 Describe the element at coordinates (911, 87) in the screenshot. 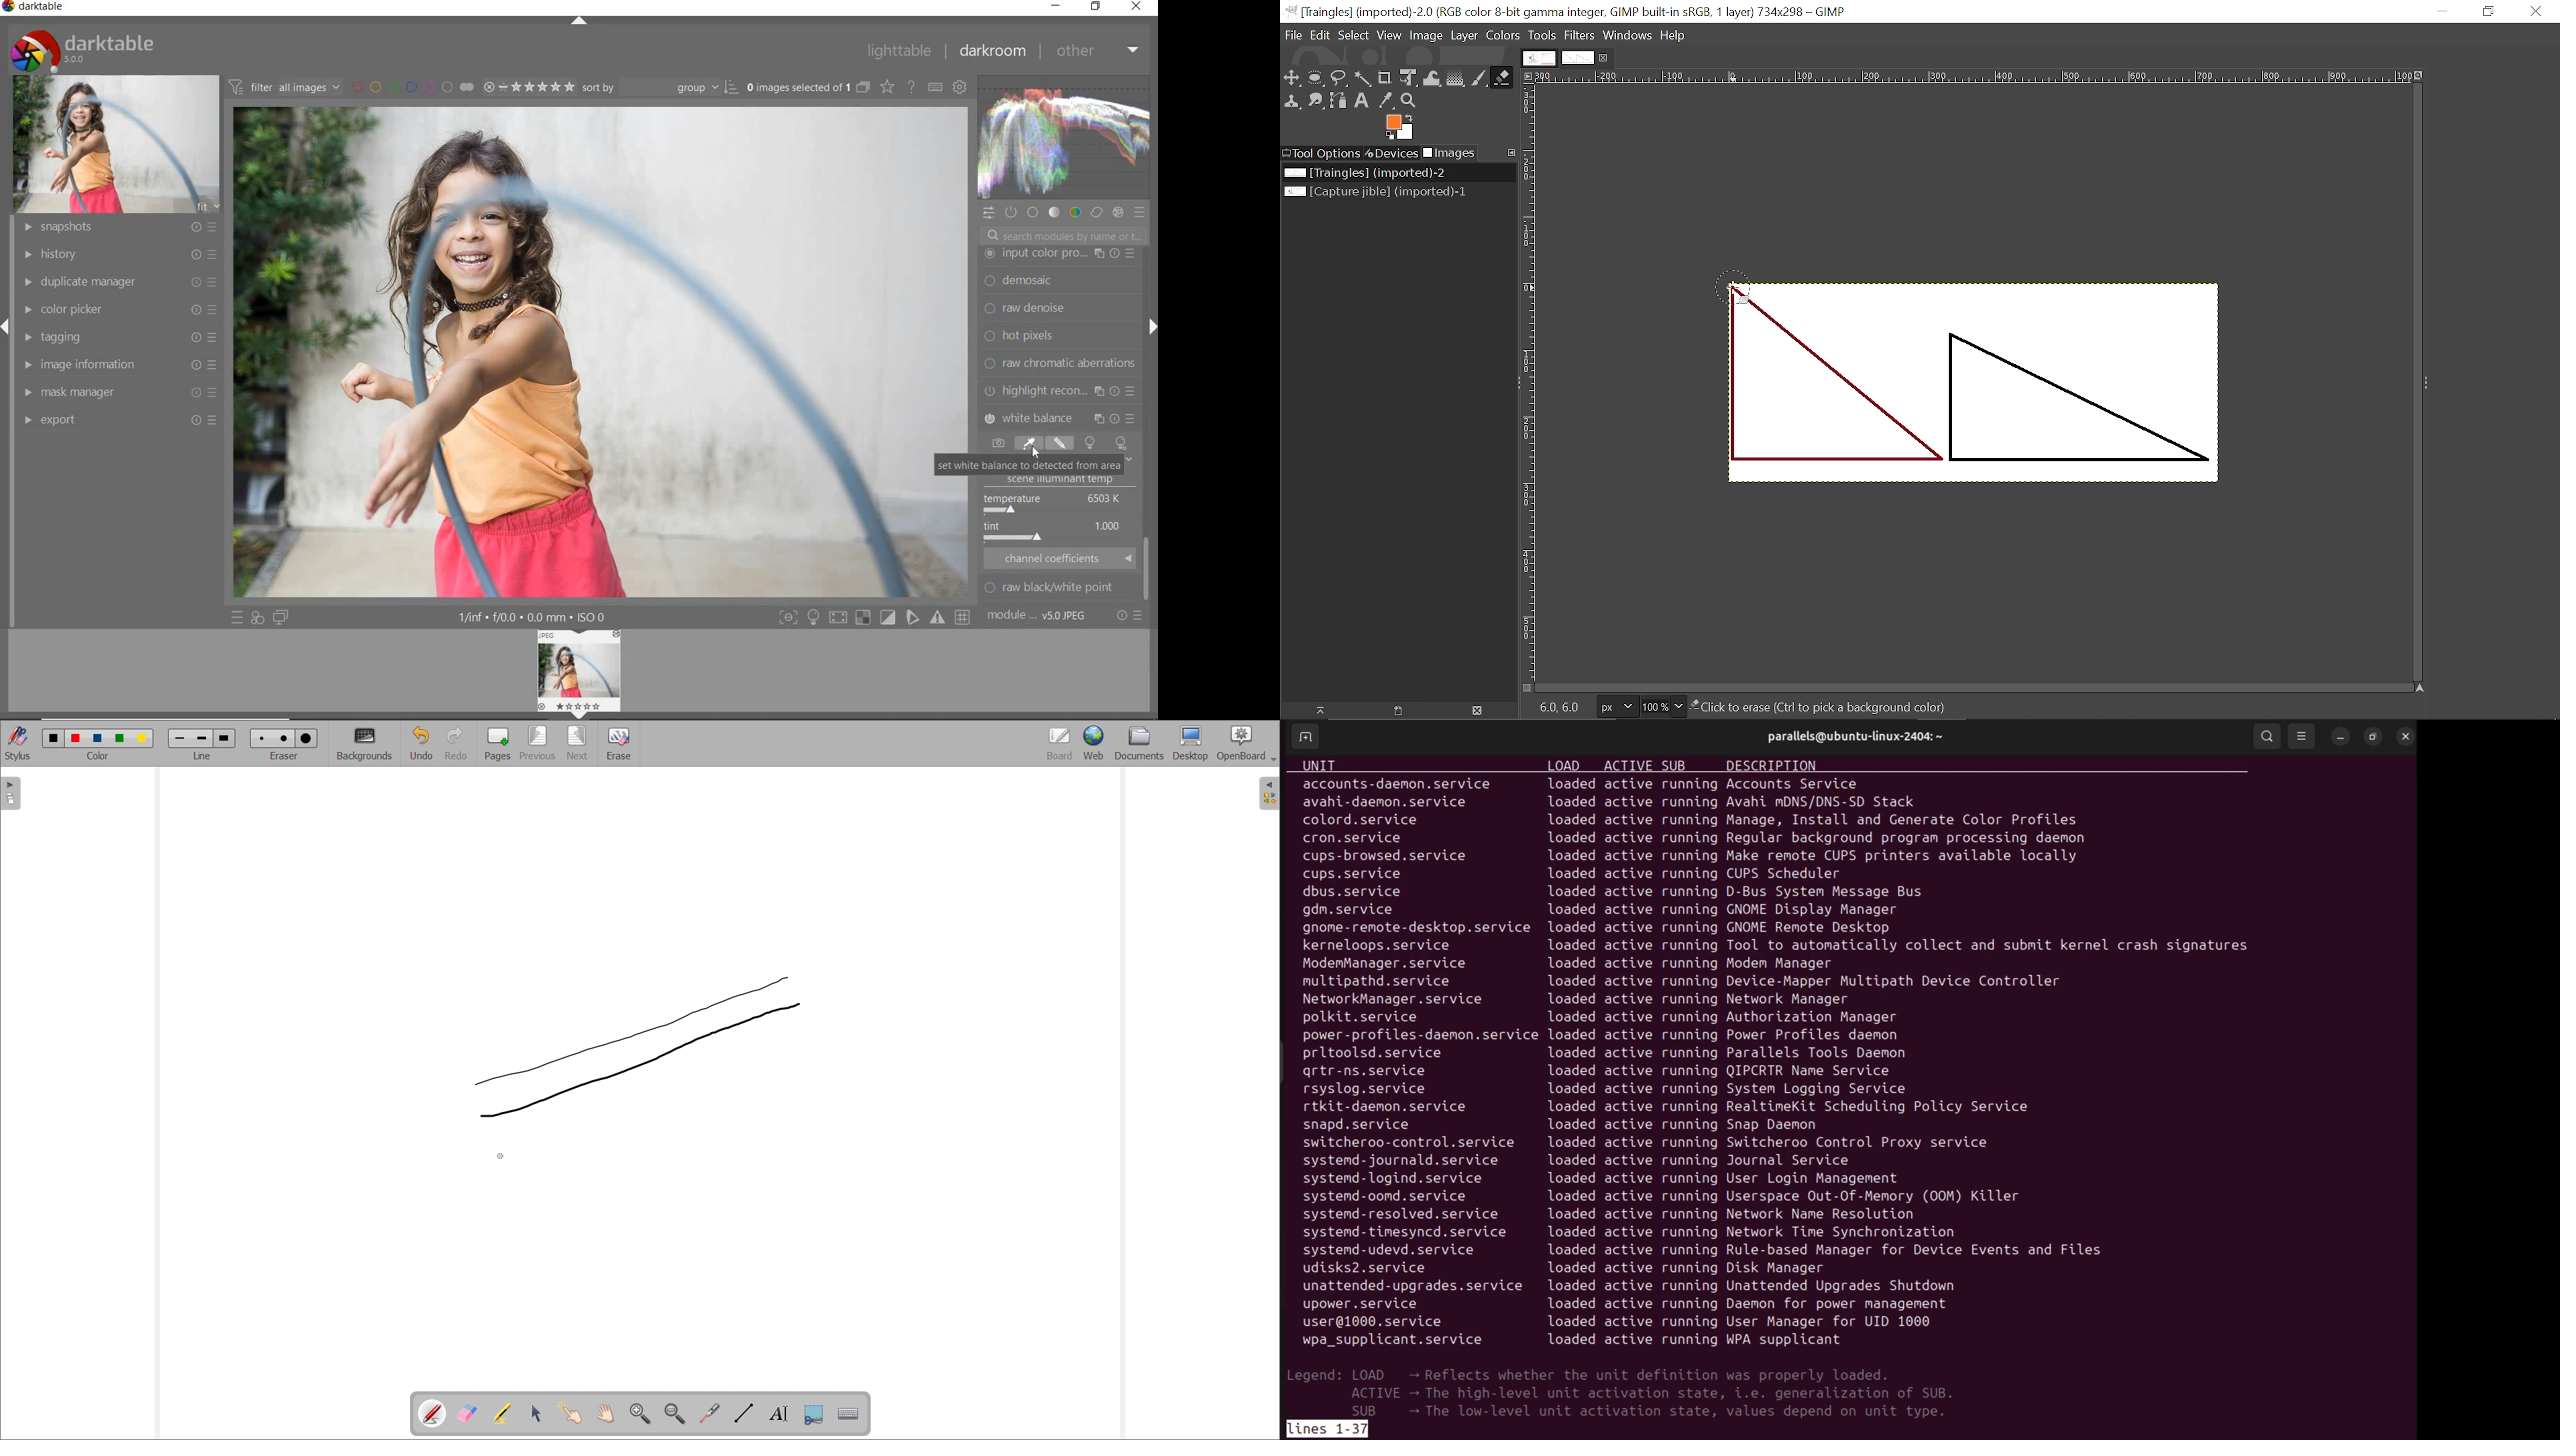

I see `enable for online help` at that location.